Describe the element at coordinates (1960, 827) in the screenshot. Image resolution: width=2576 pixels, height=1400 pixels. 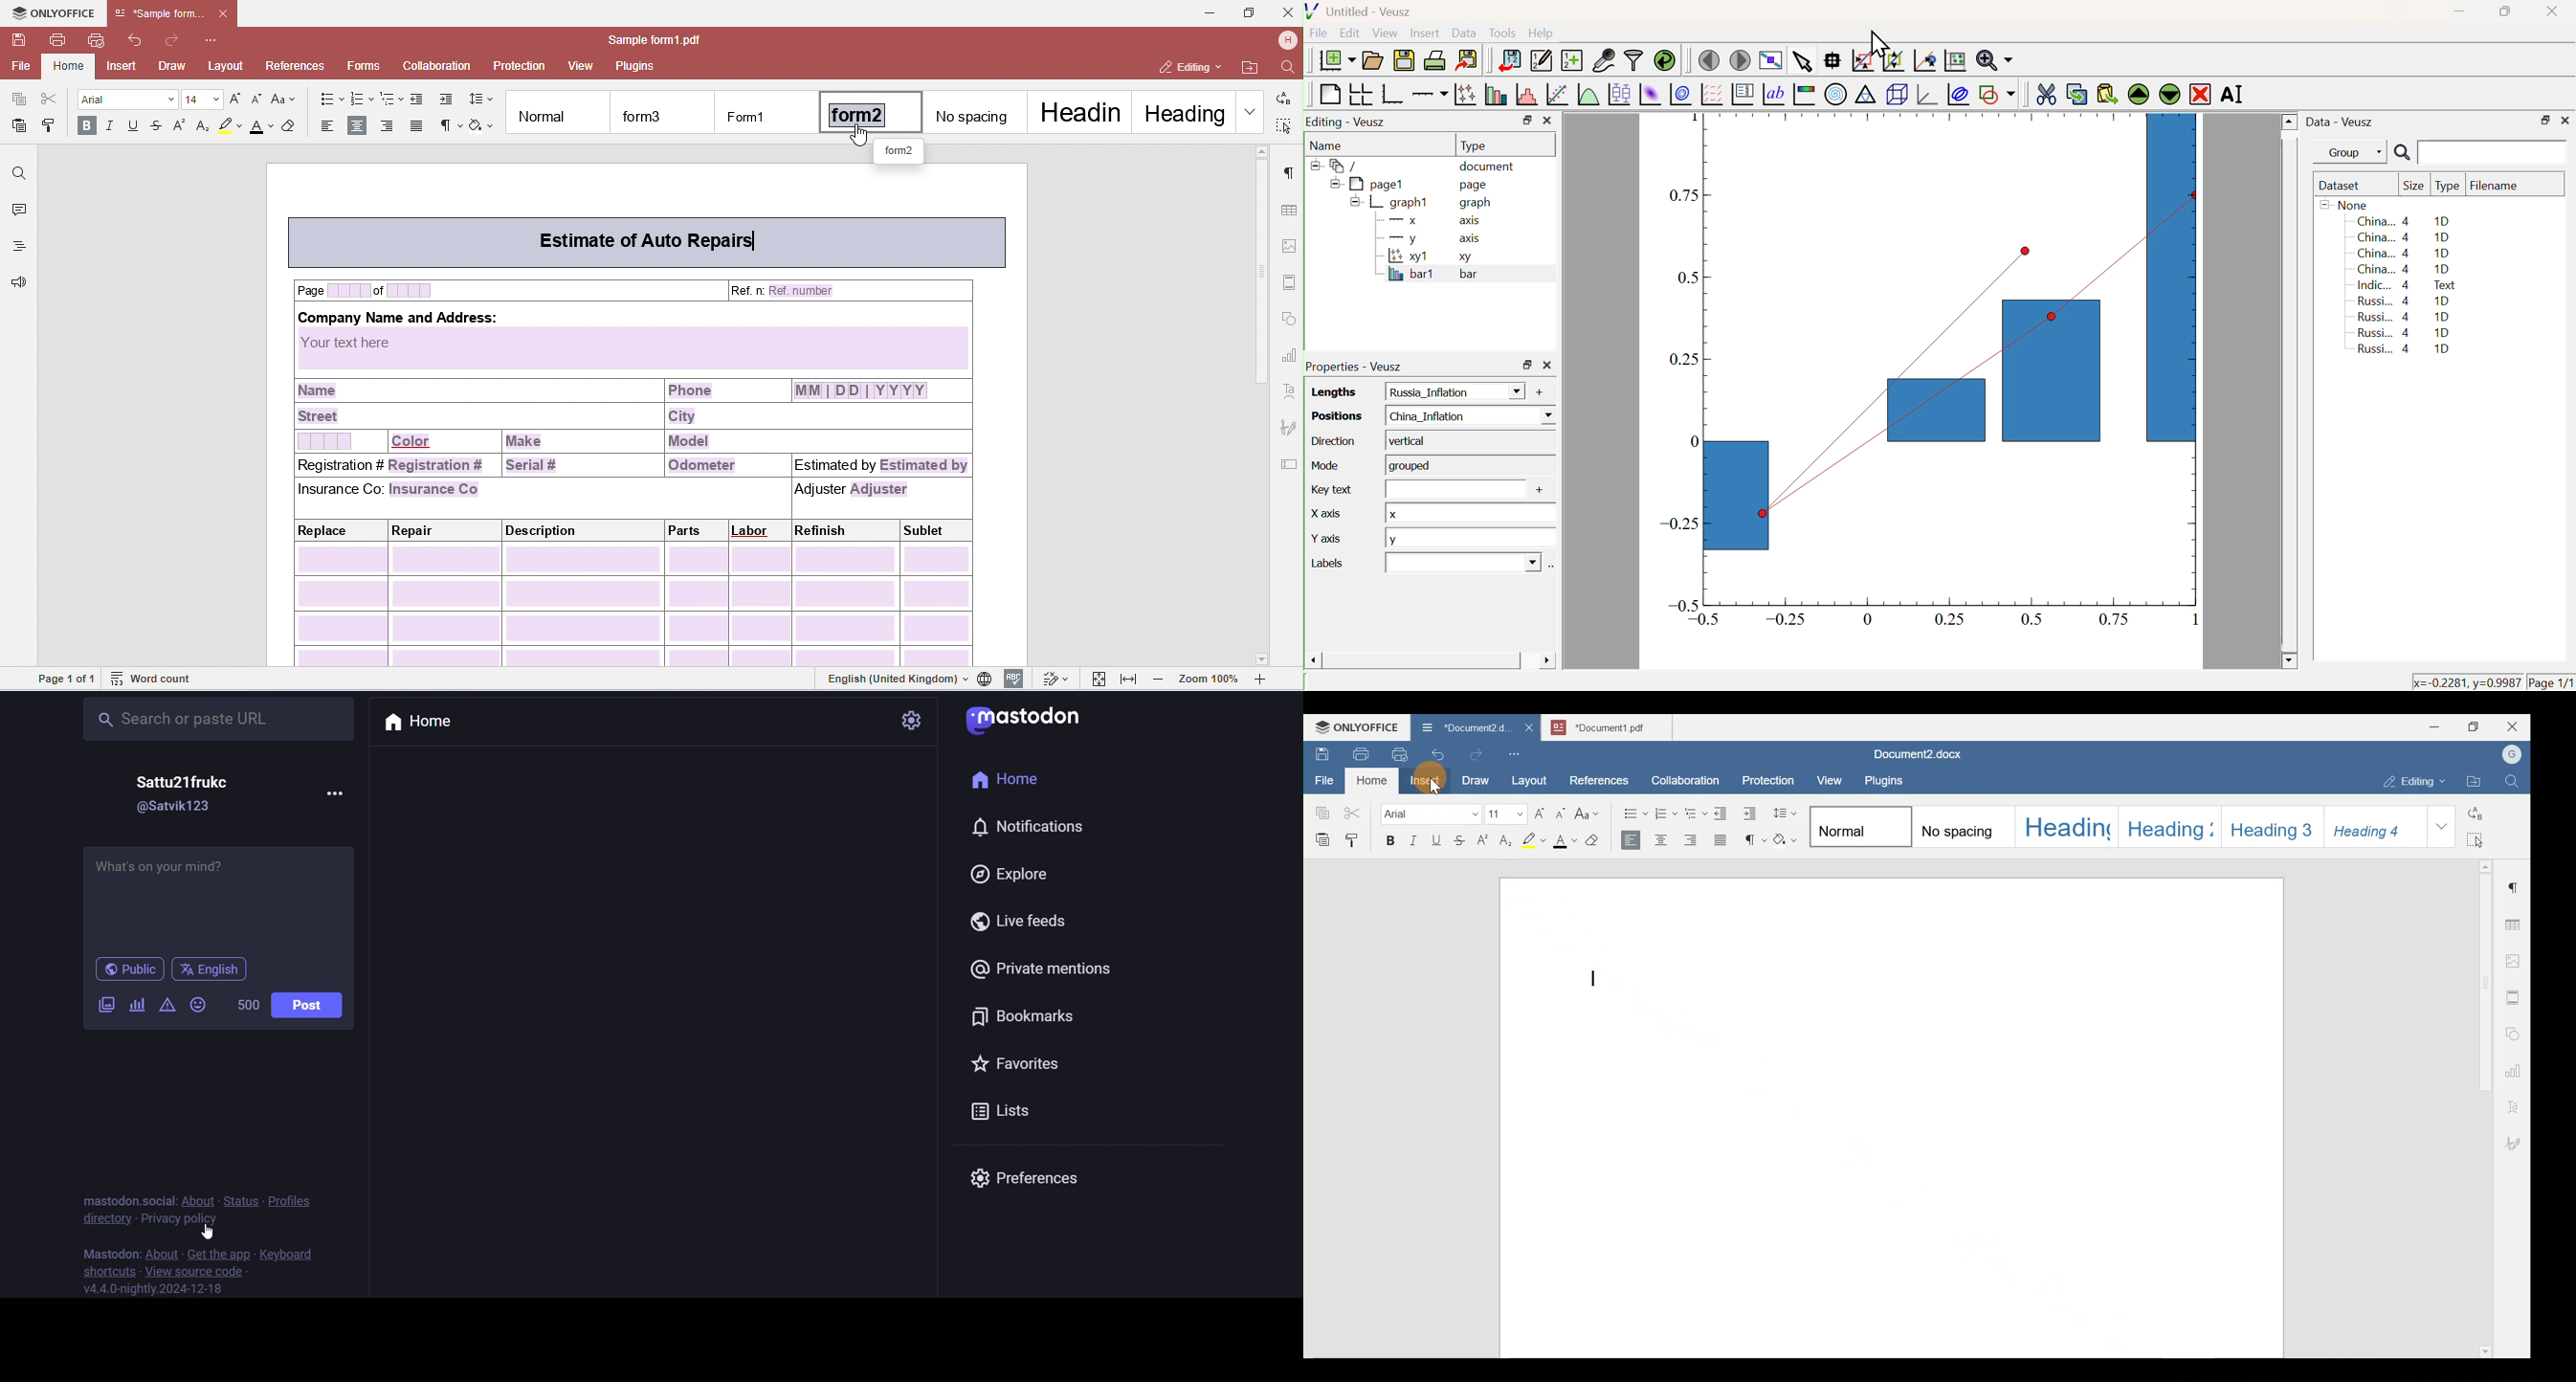
I see `Style 2` at that location.